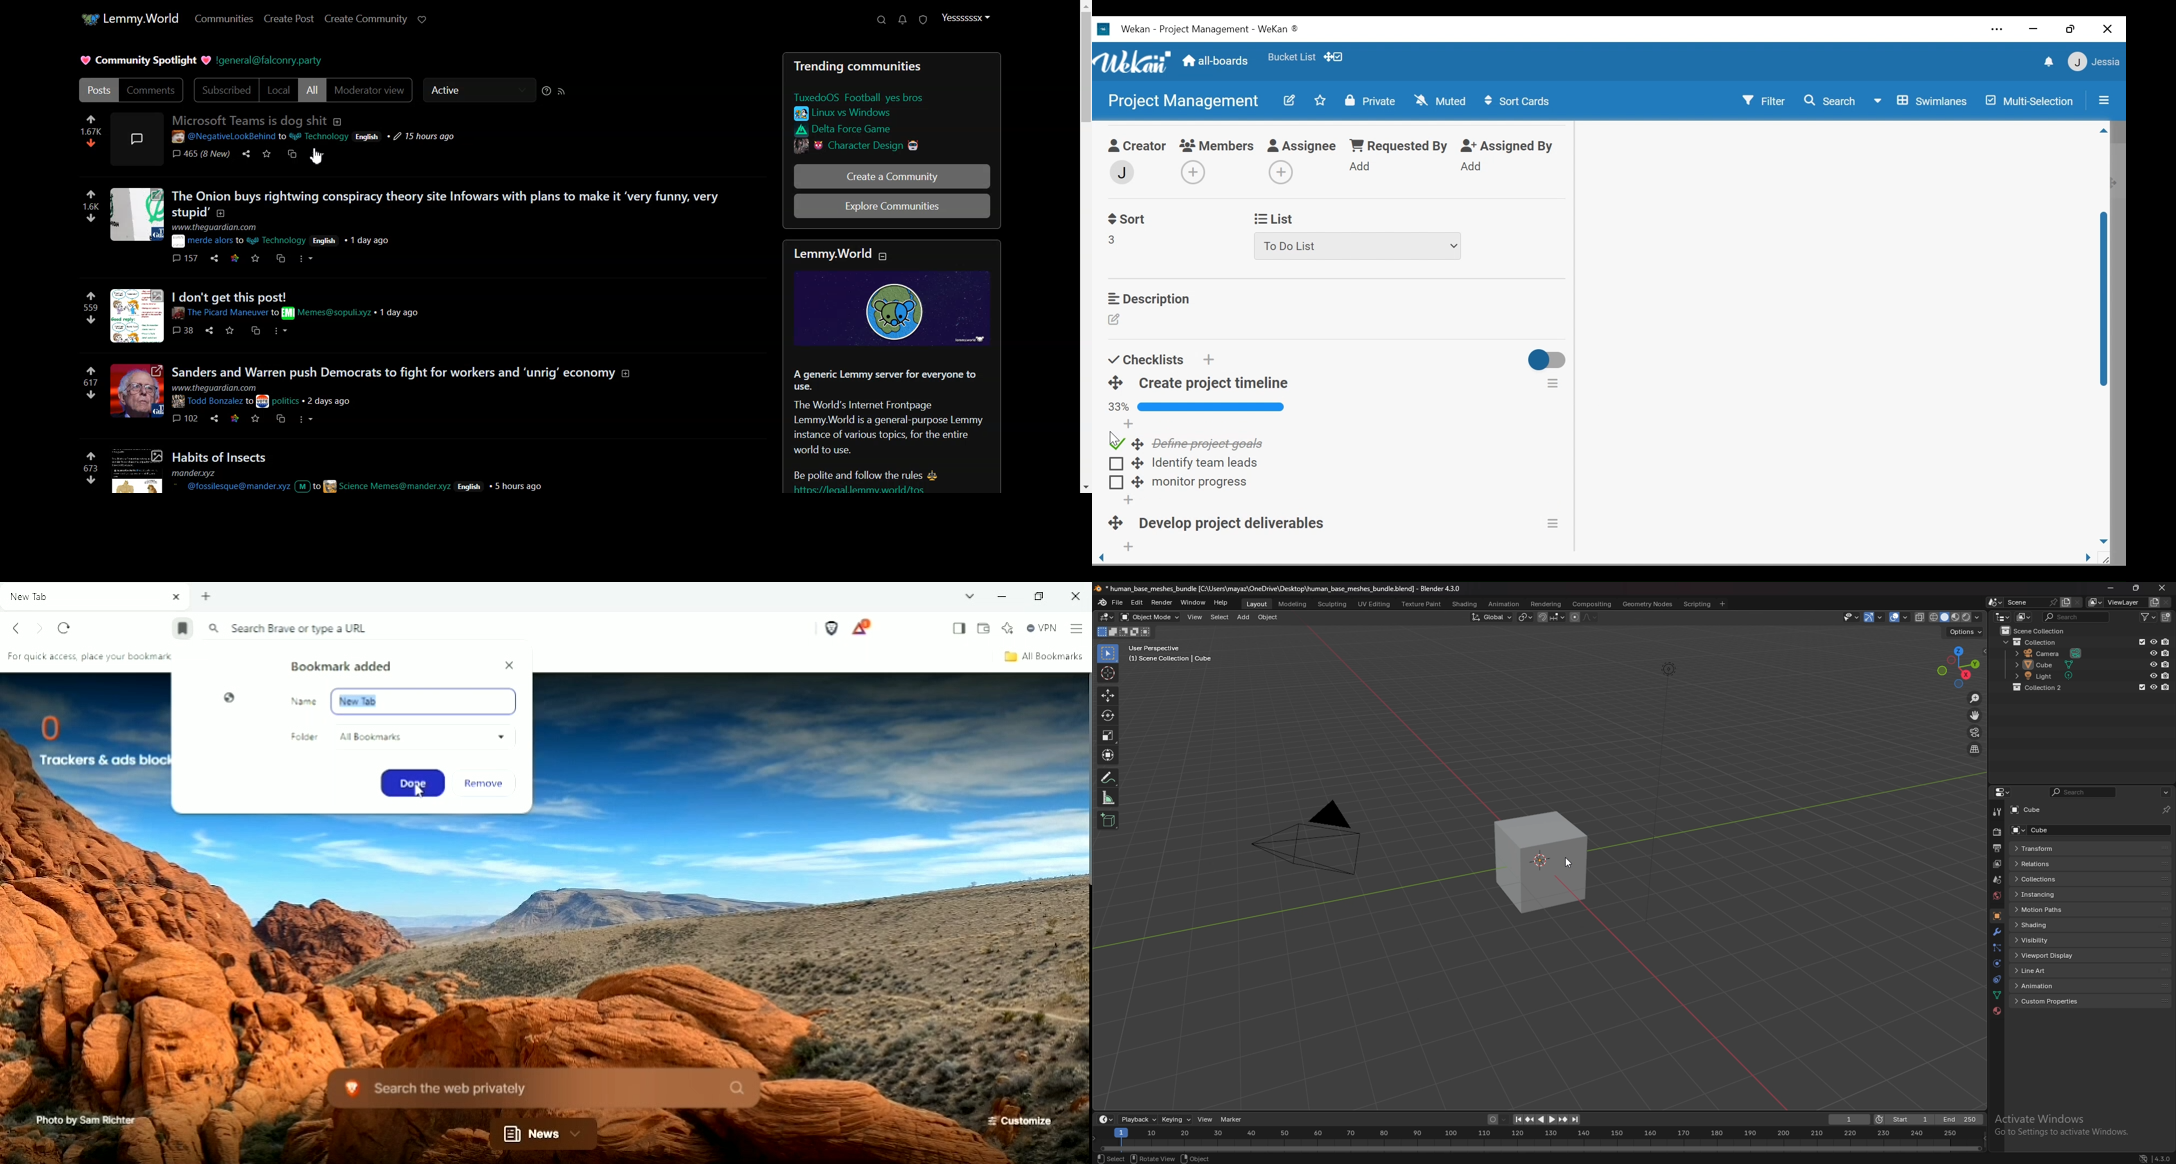 The image size is (2184, 1176). I want to click on dislike, so click(92, 396).